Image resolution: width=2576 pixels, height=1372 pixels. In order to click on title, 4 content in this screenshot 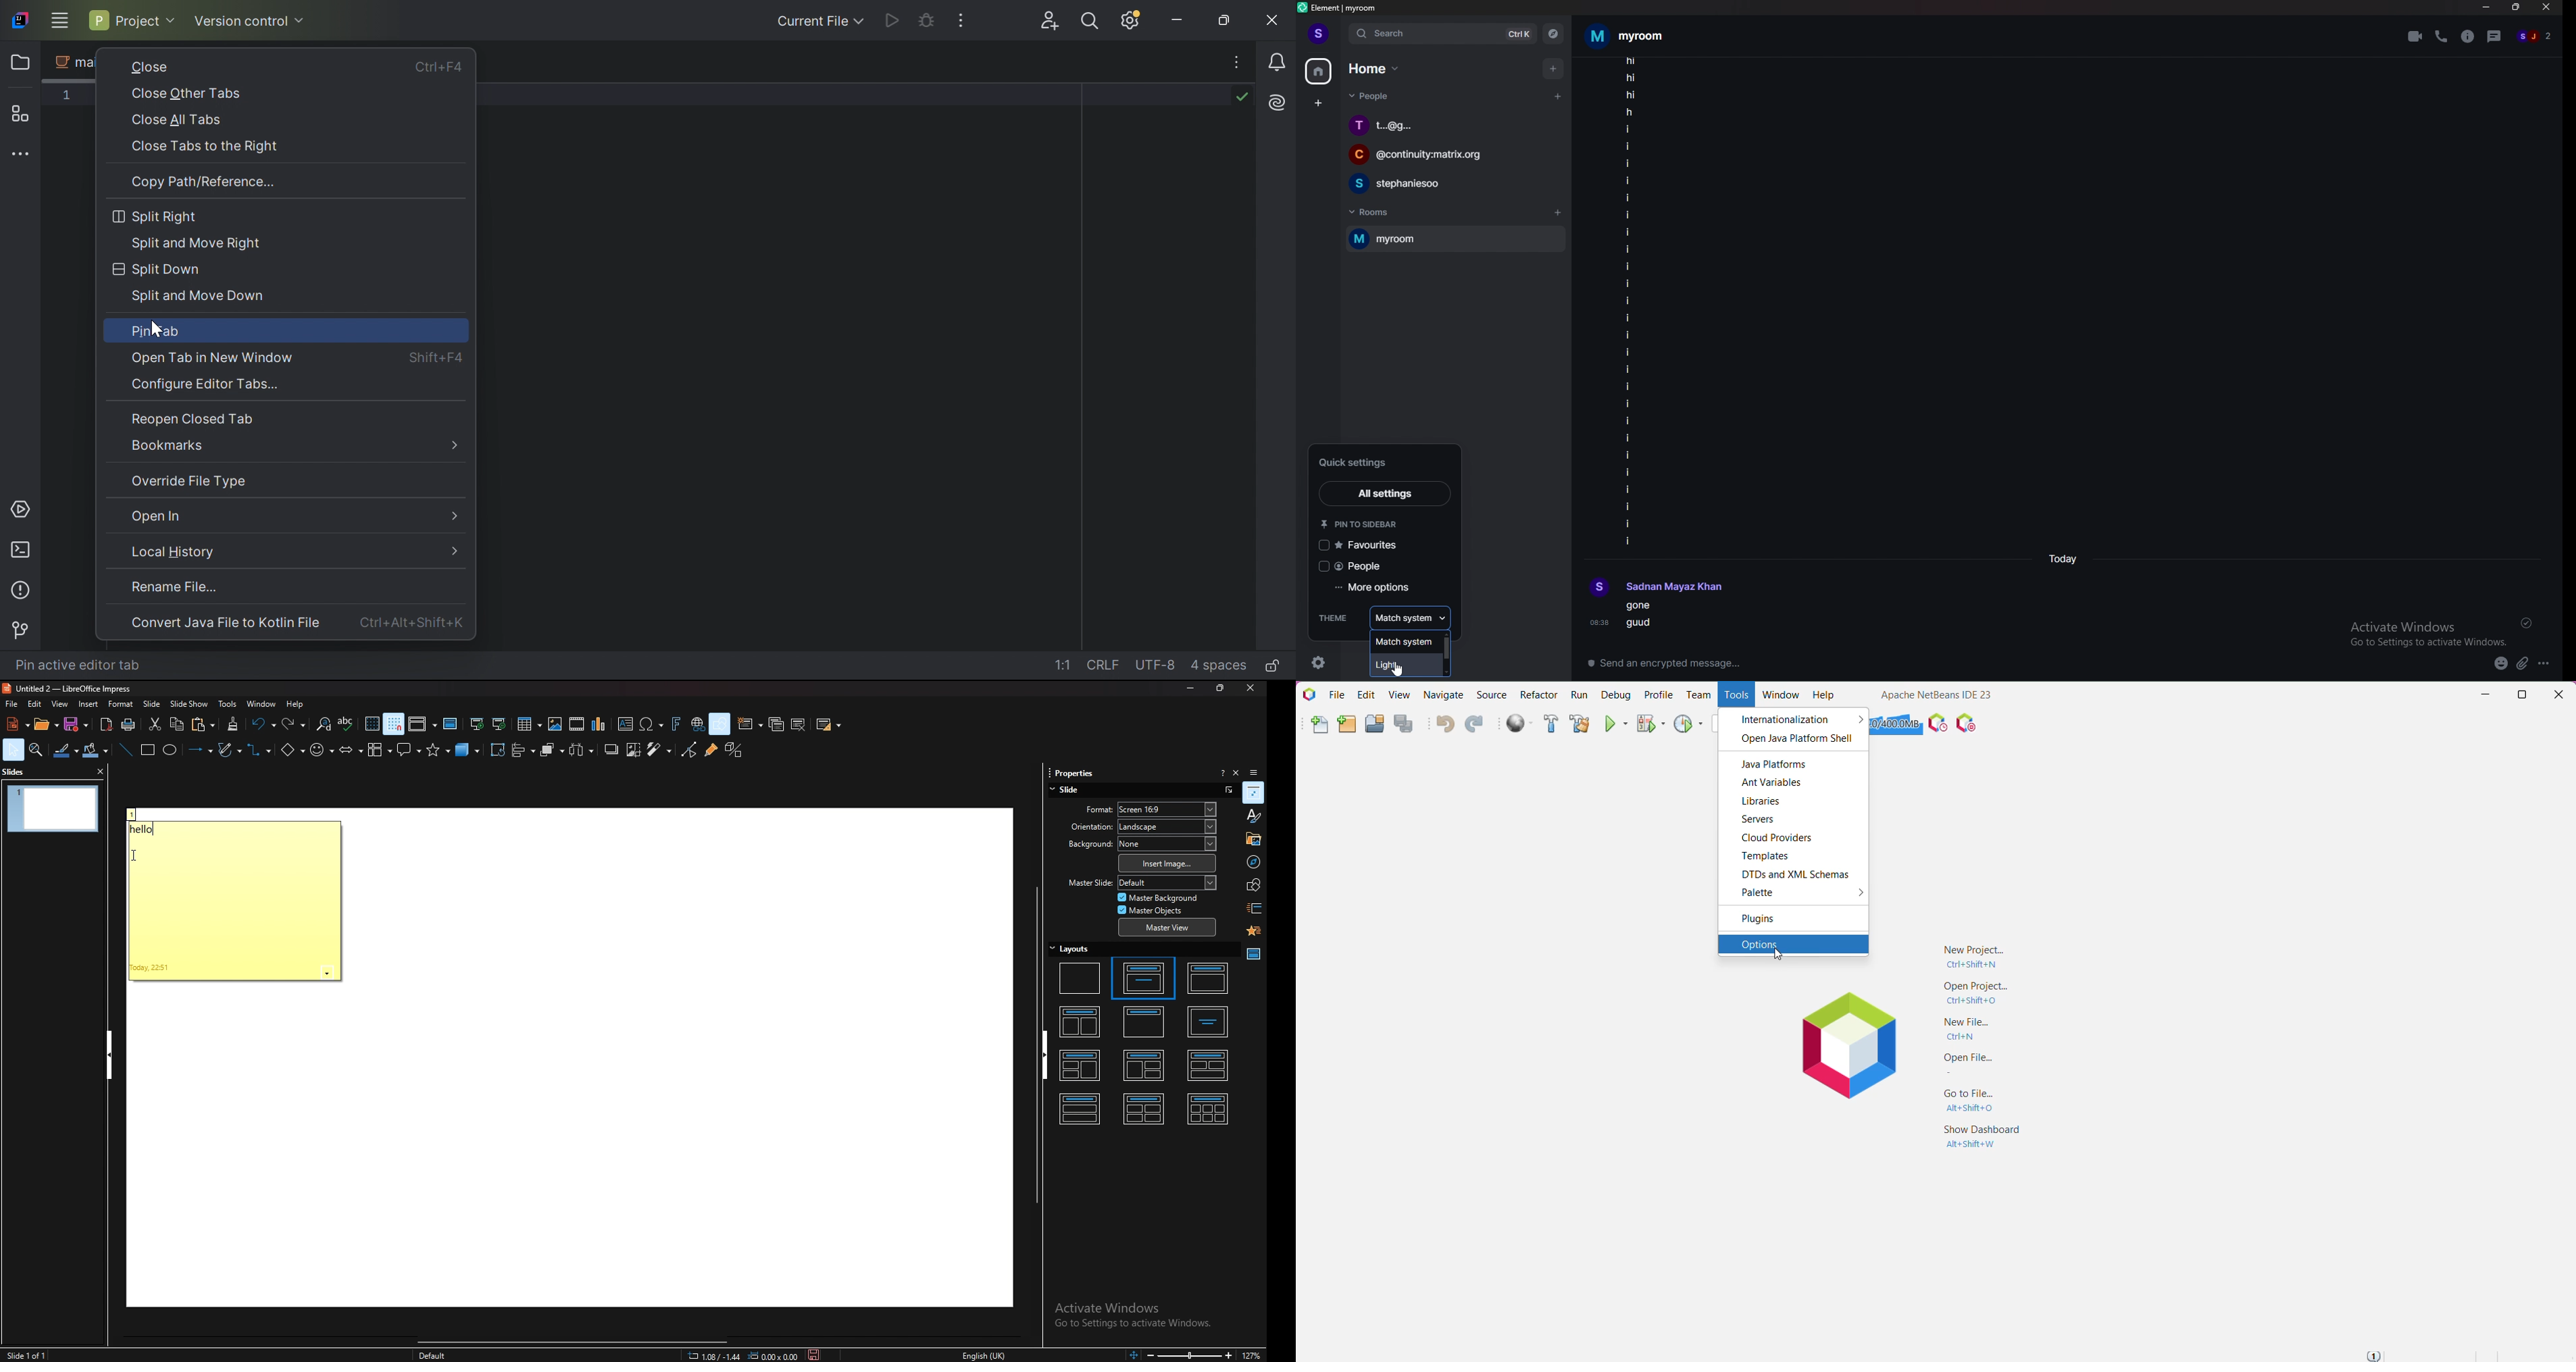, I will do `click(1144, 1108)`.